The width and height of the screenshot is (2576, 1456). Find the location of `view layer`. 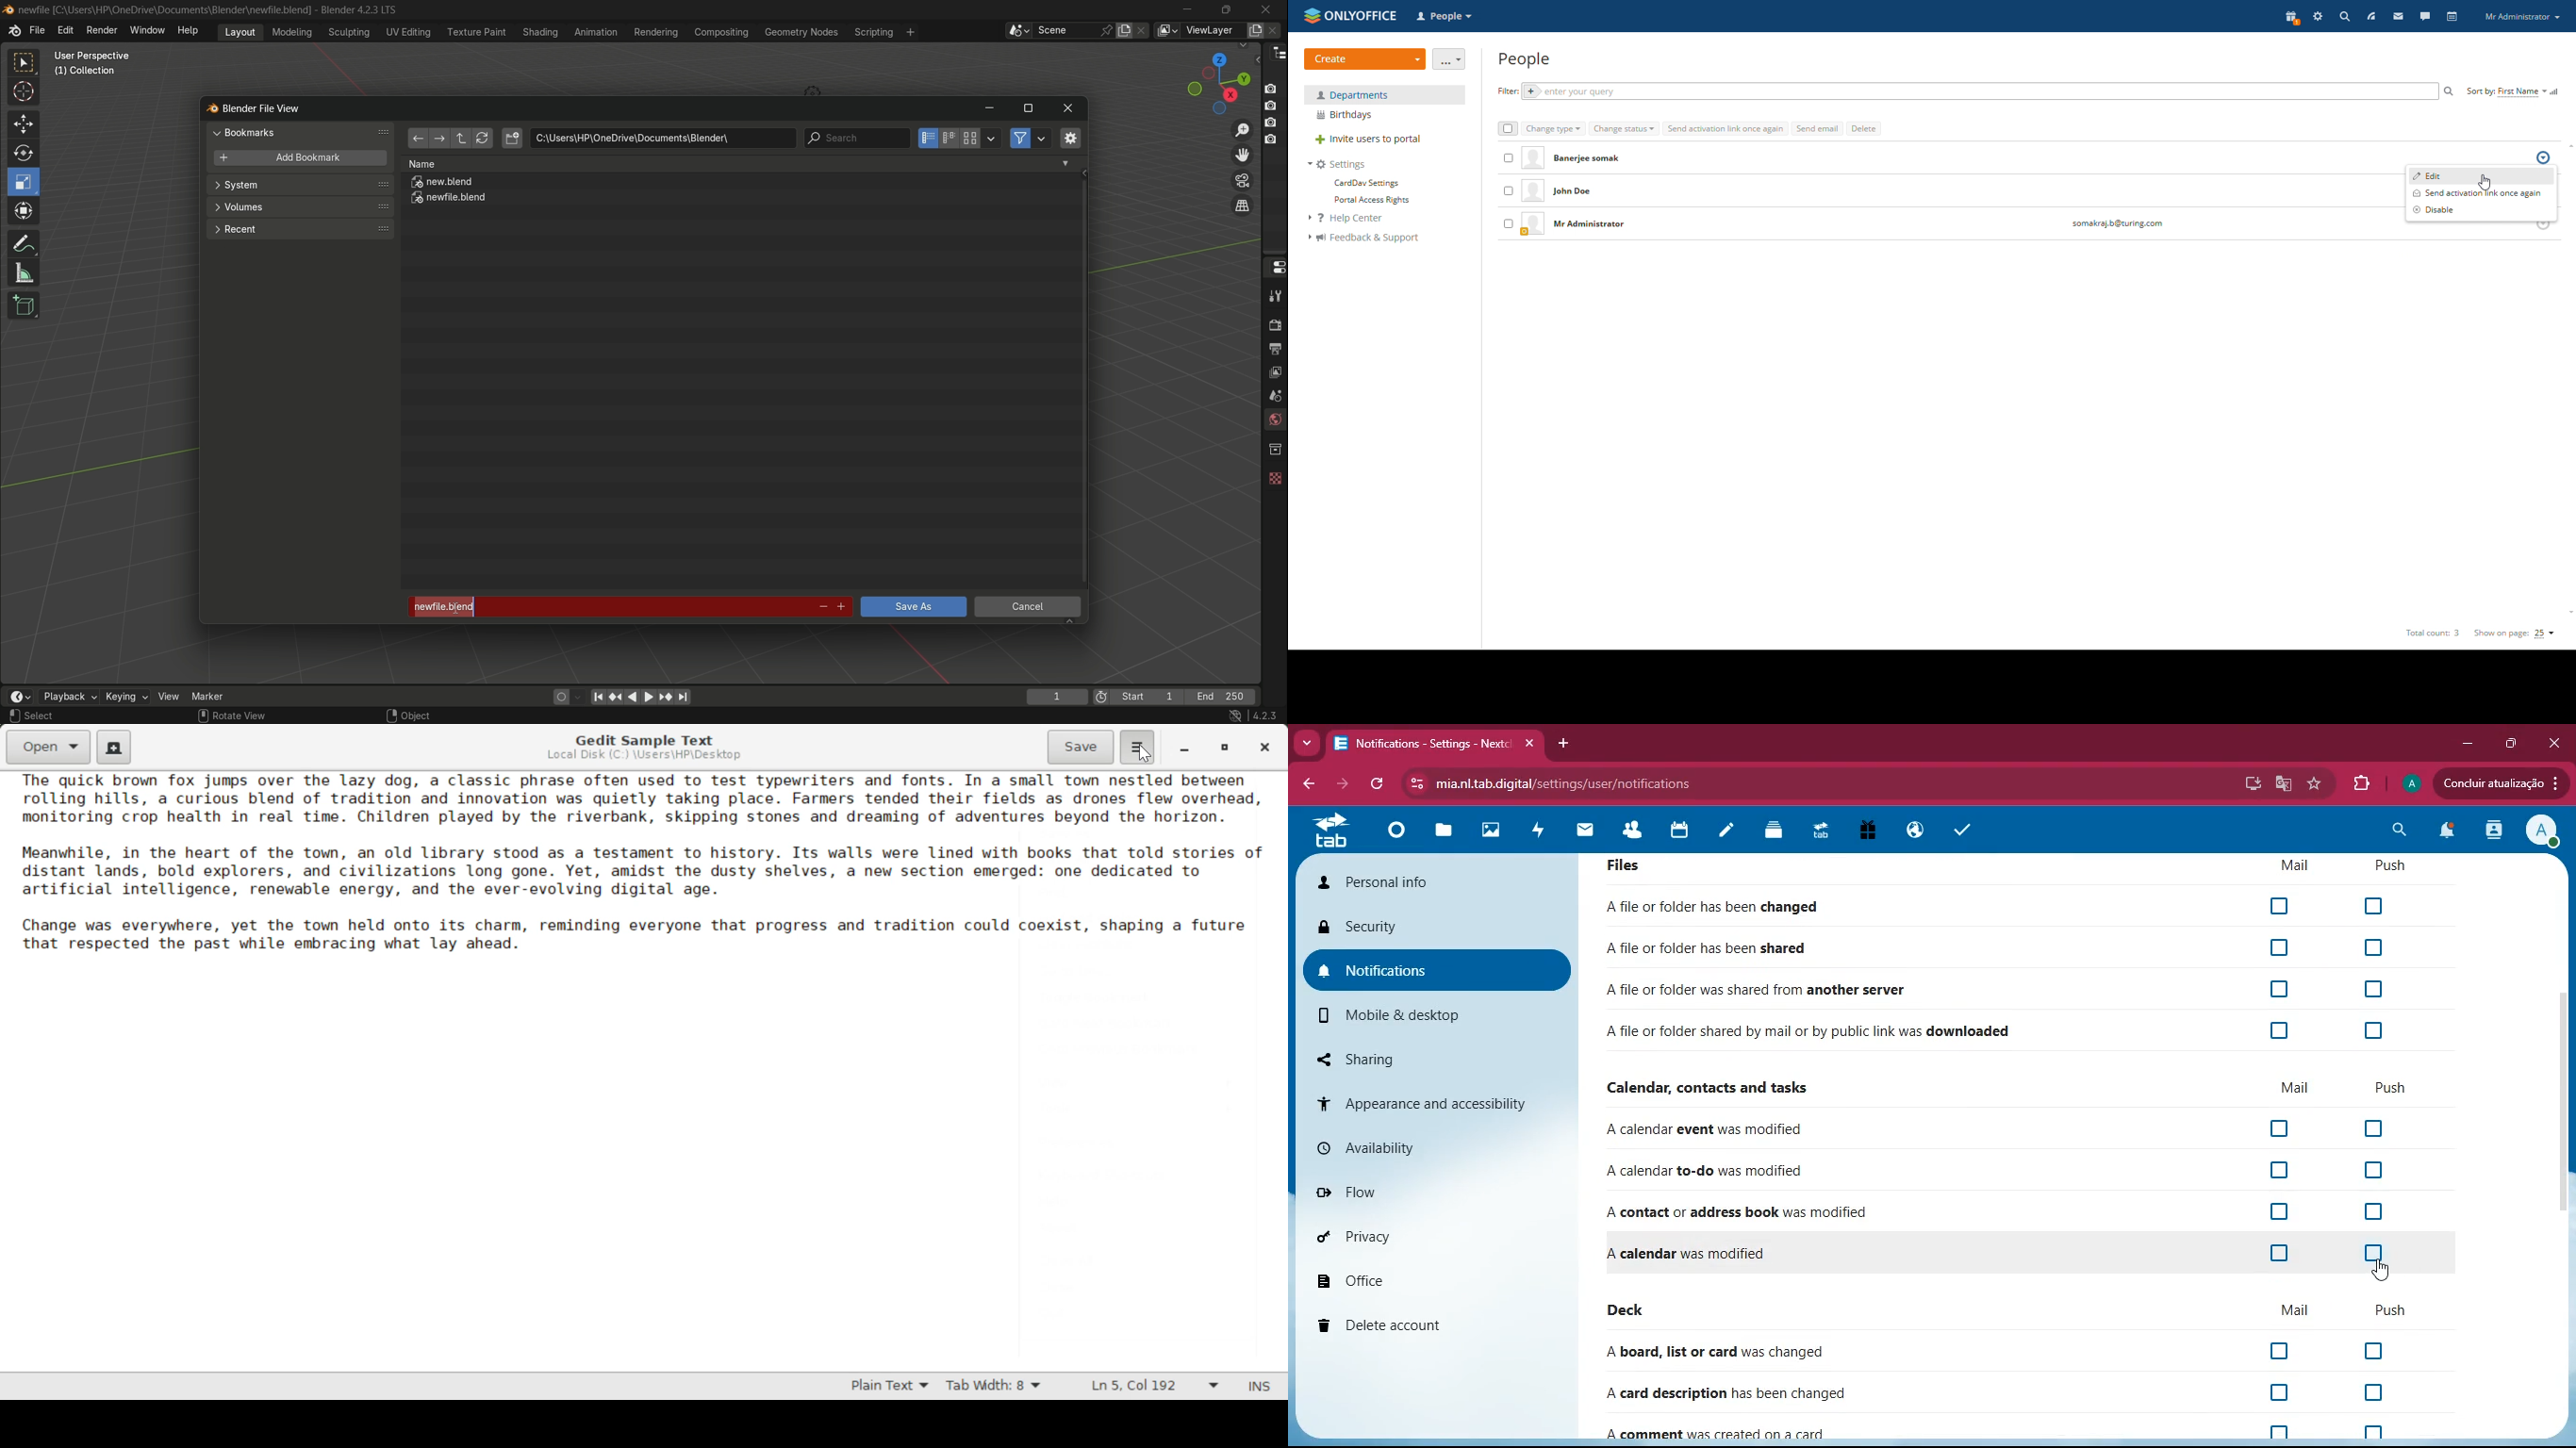

view layer is located at coordinates (1167, 30).